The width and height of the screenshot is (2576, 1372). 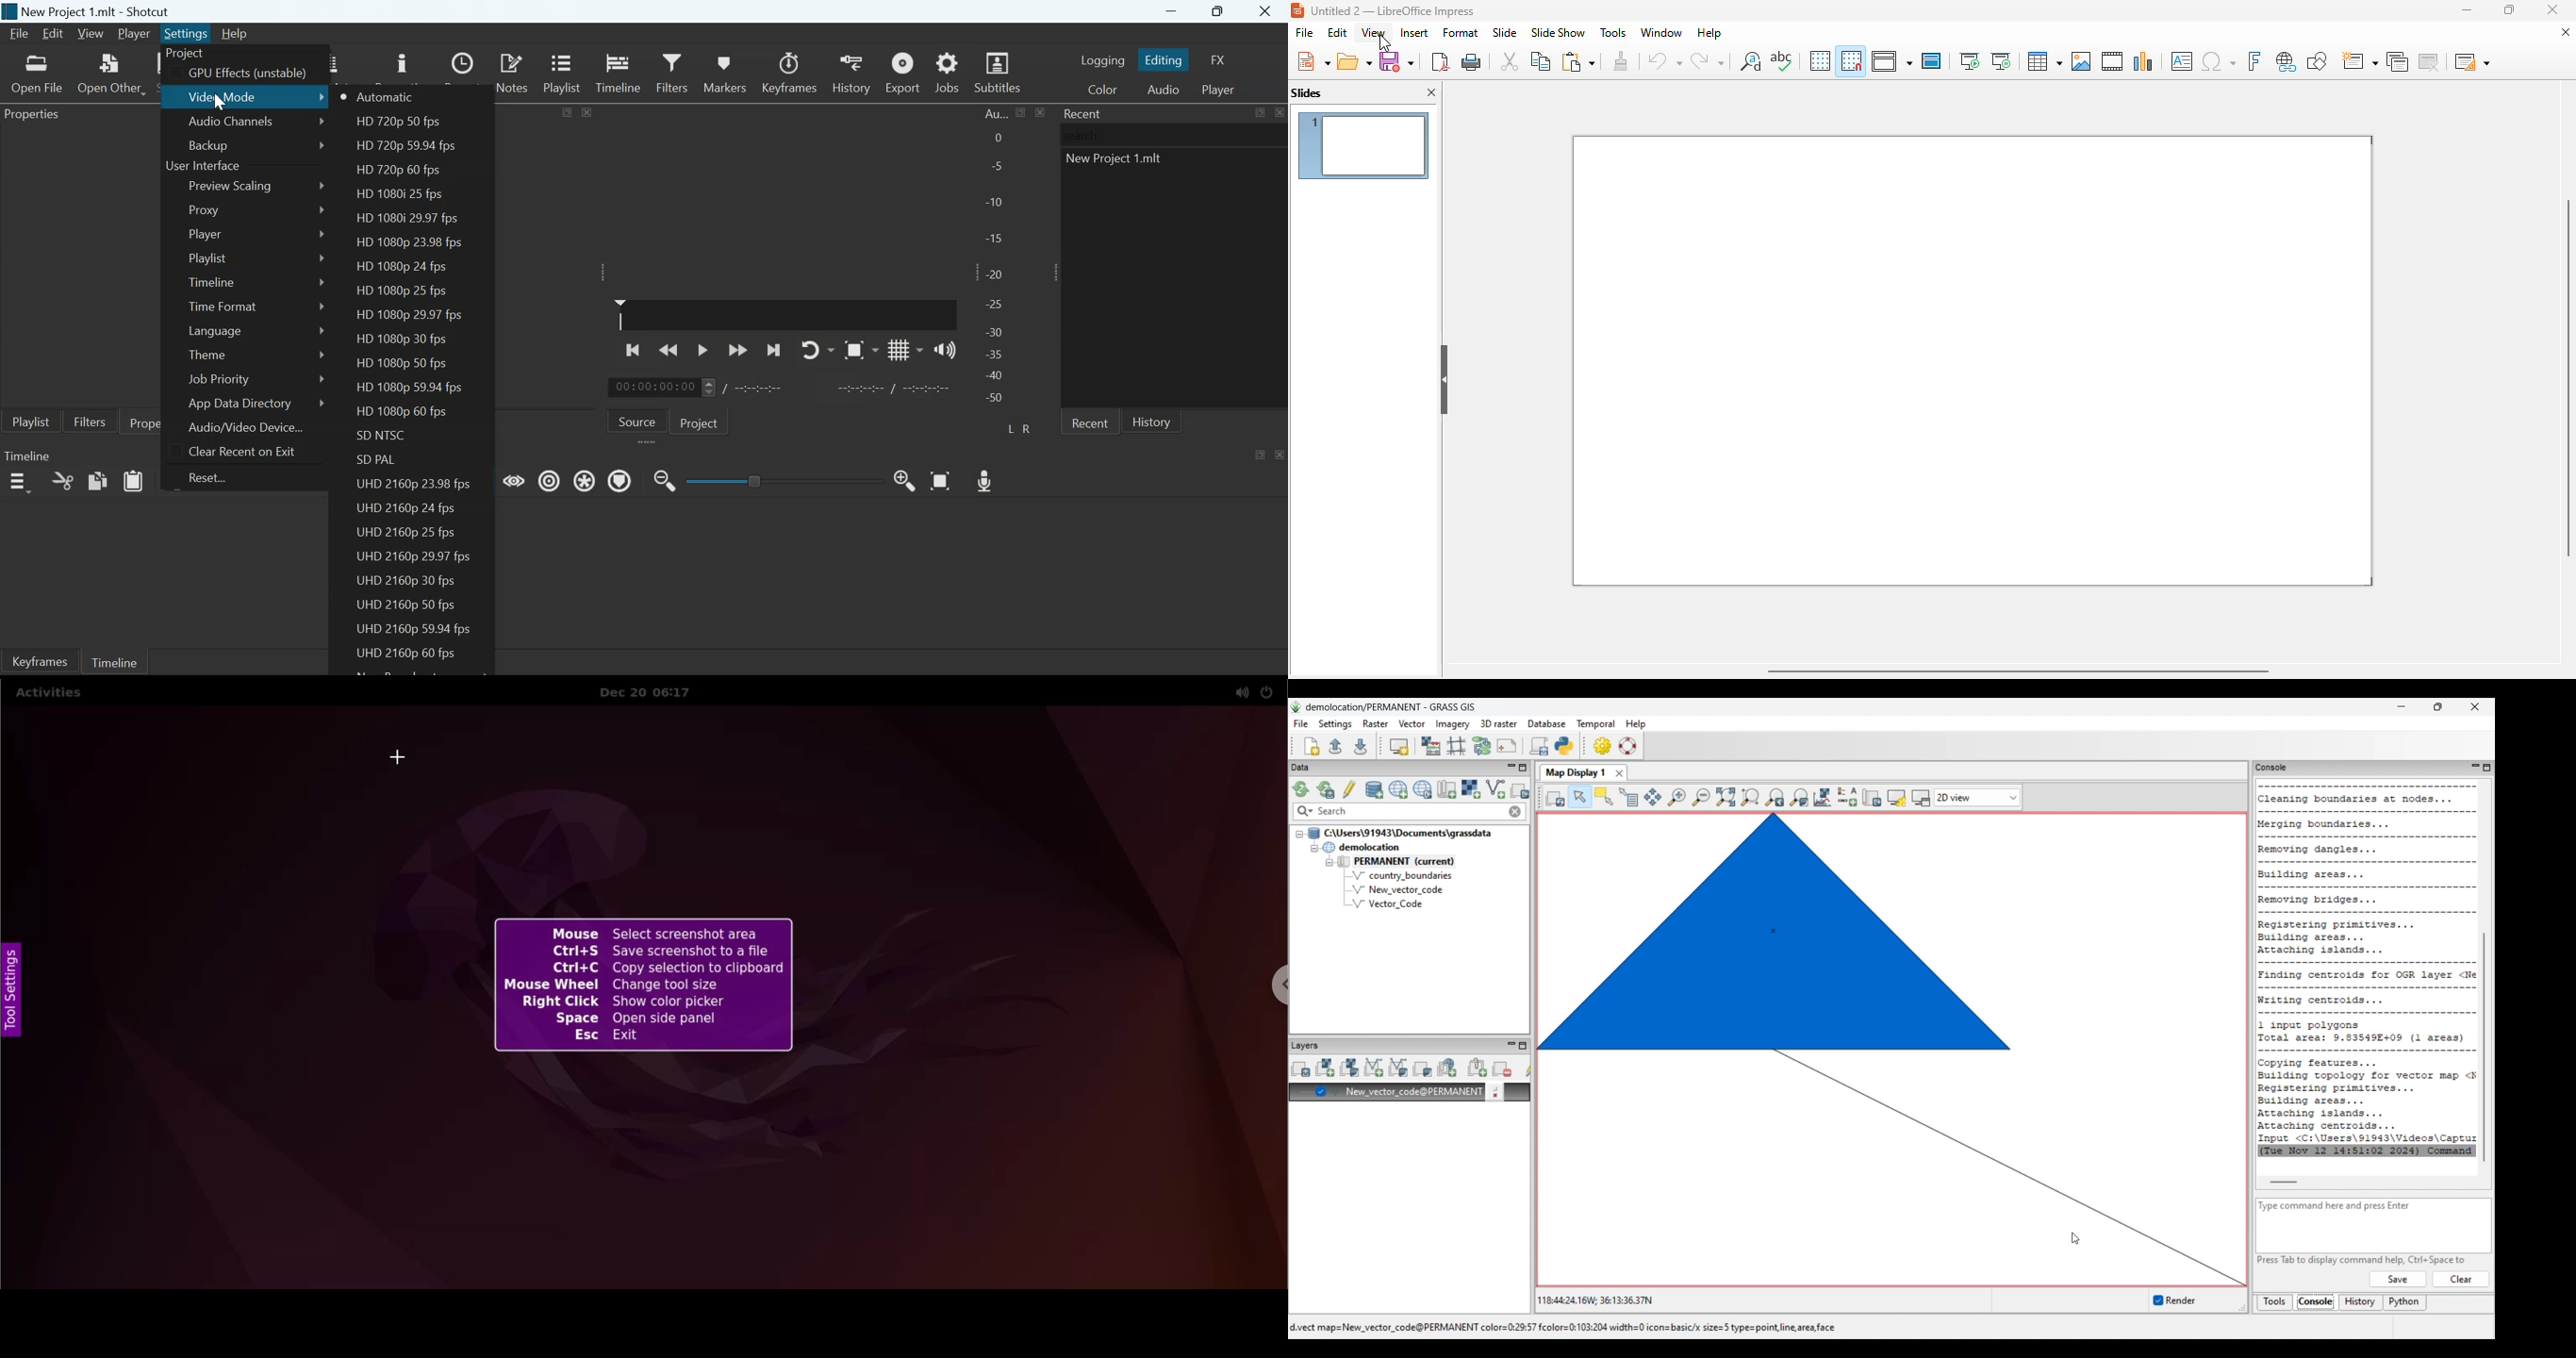 What do you see at coordinates (1441, 61) in the screenshot?
I see `export directly as PDF` at bounding box center [1441, 61].